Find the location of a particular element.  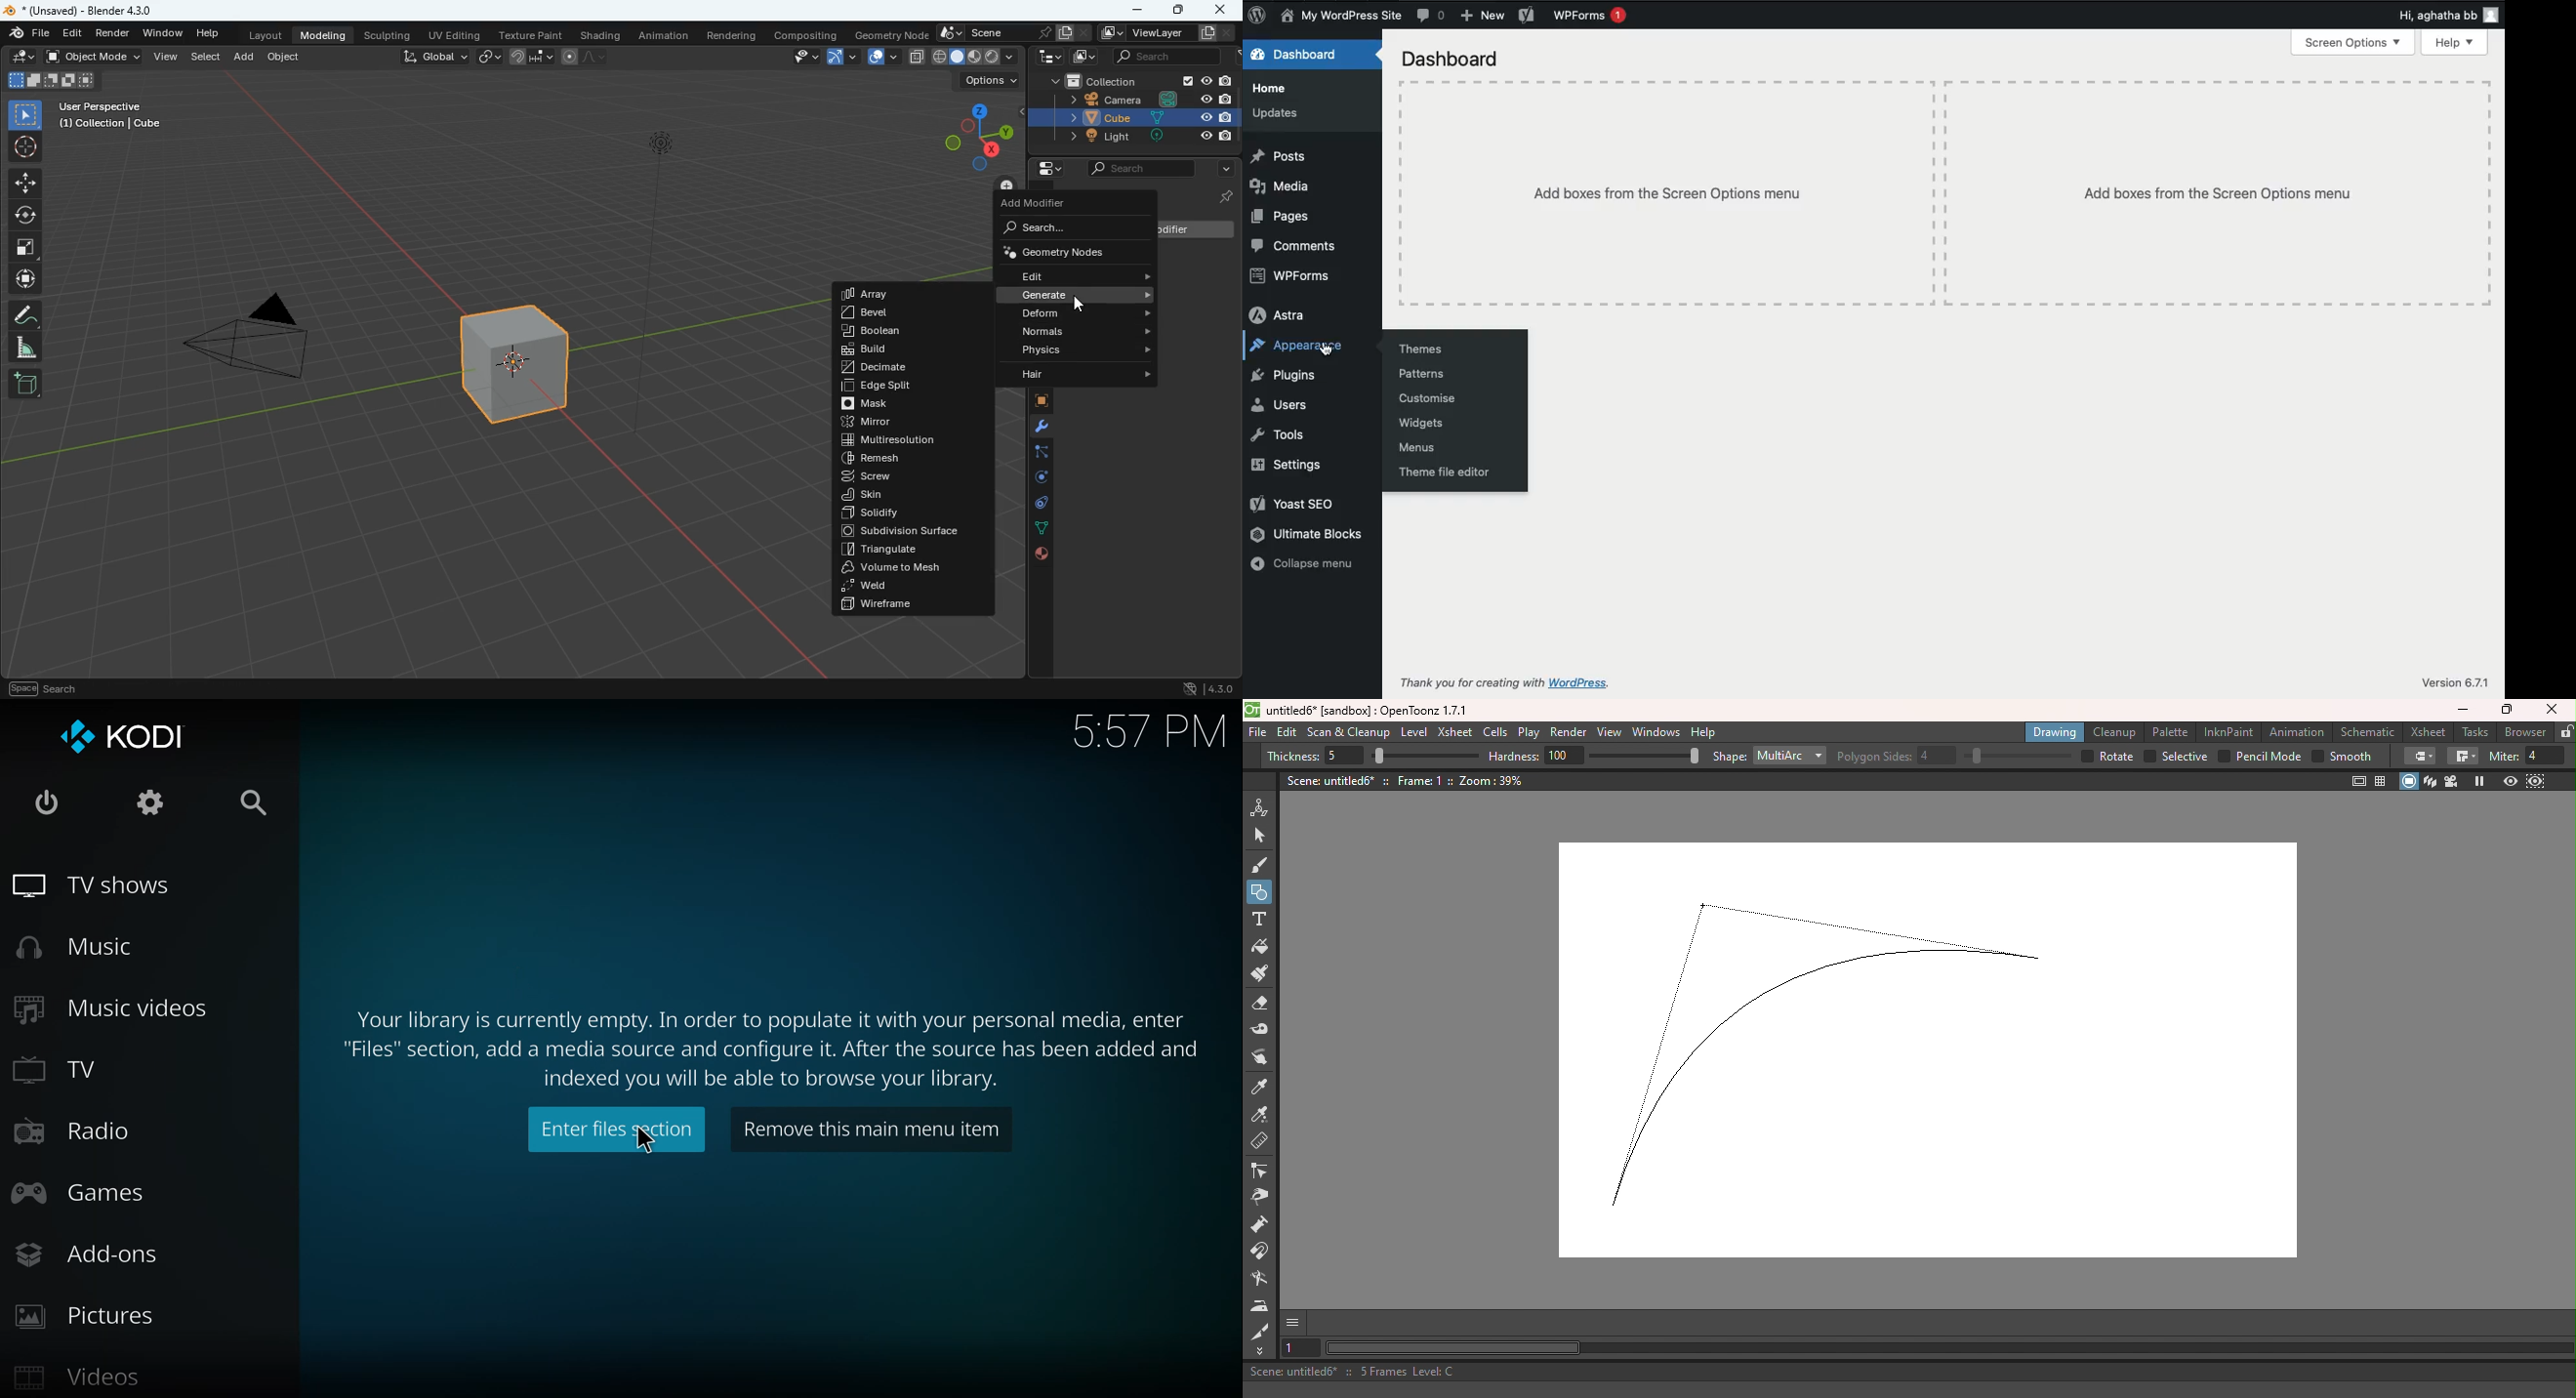

Add boxes from the Screen Options menu is located at coordinates (1666, 194).